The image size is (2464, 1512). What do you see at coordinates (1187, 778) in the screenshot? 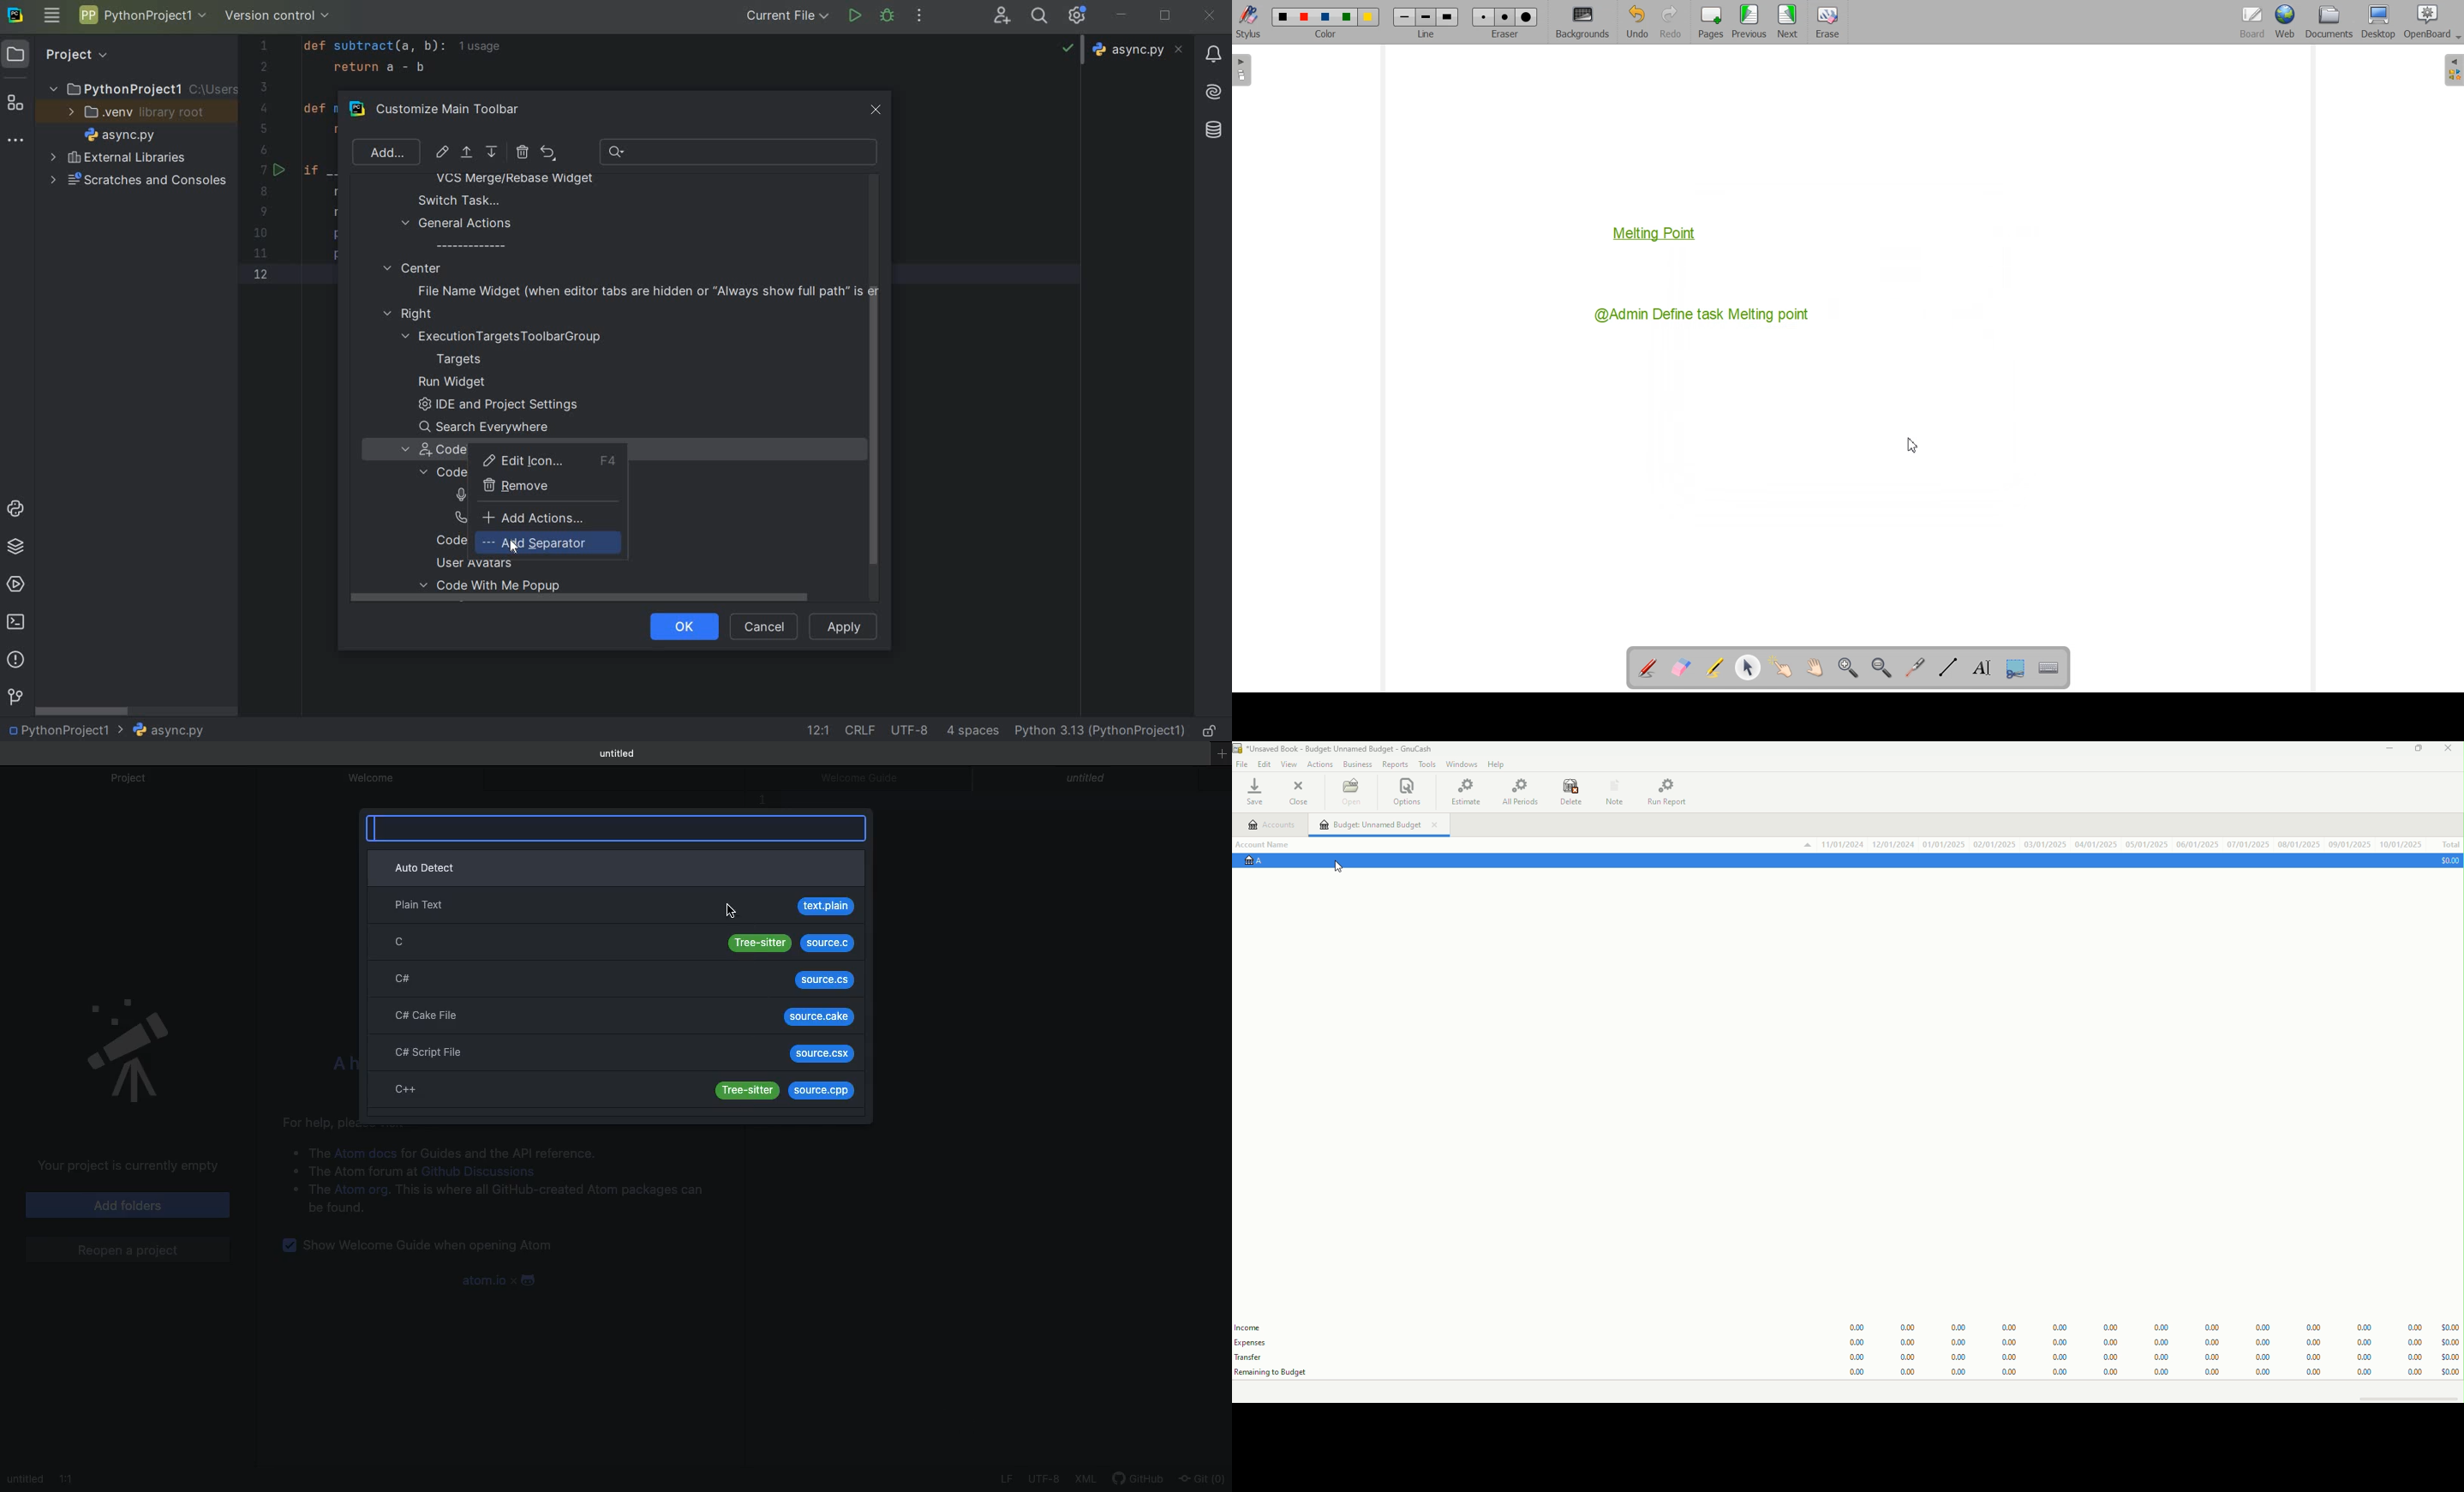
I see `Close` at bounding box center [1187, 778].